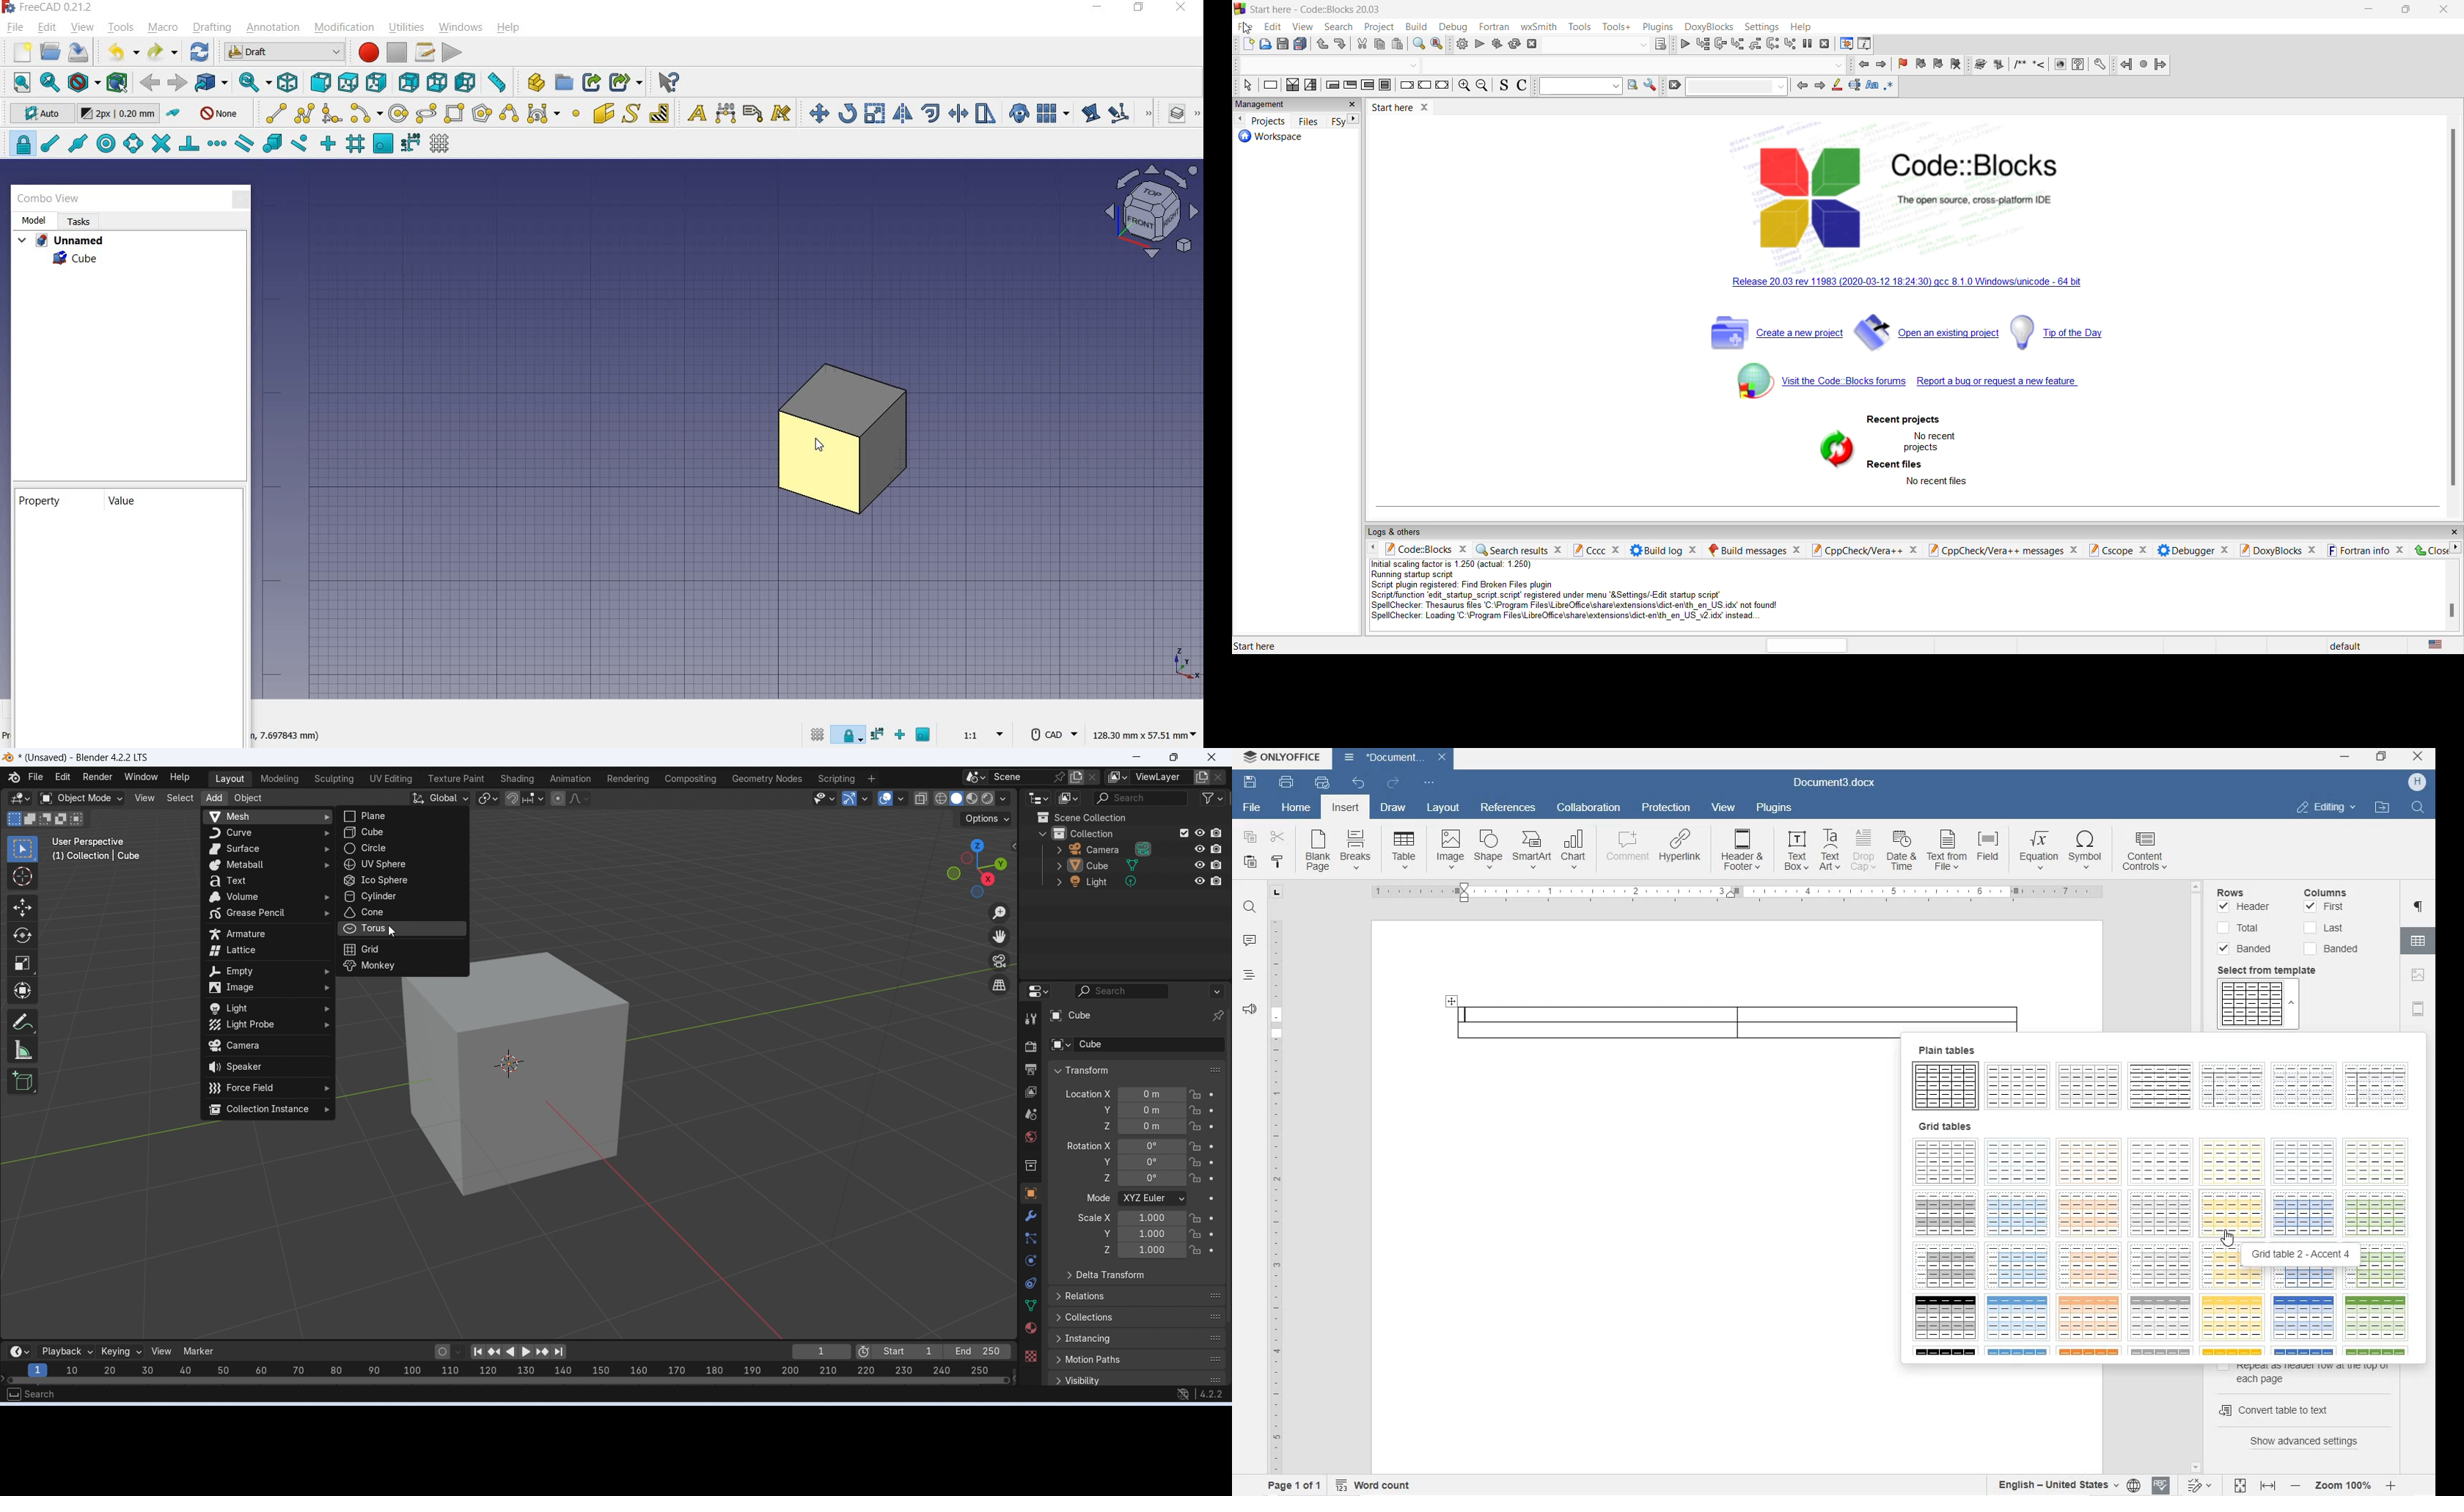  I want to click on Cursor, so click(23, 876).